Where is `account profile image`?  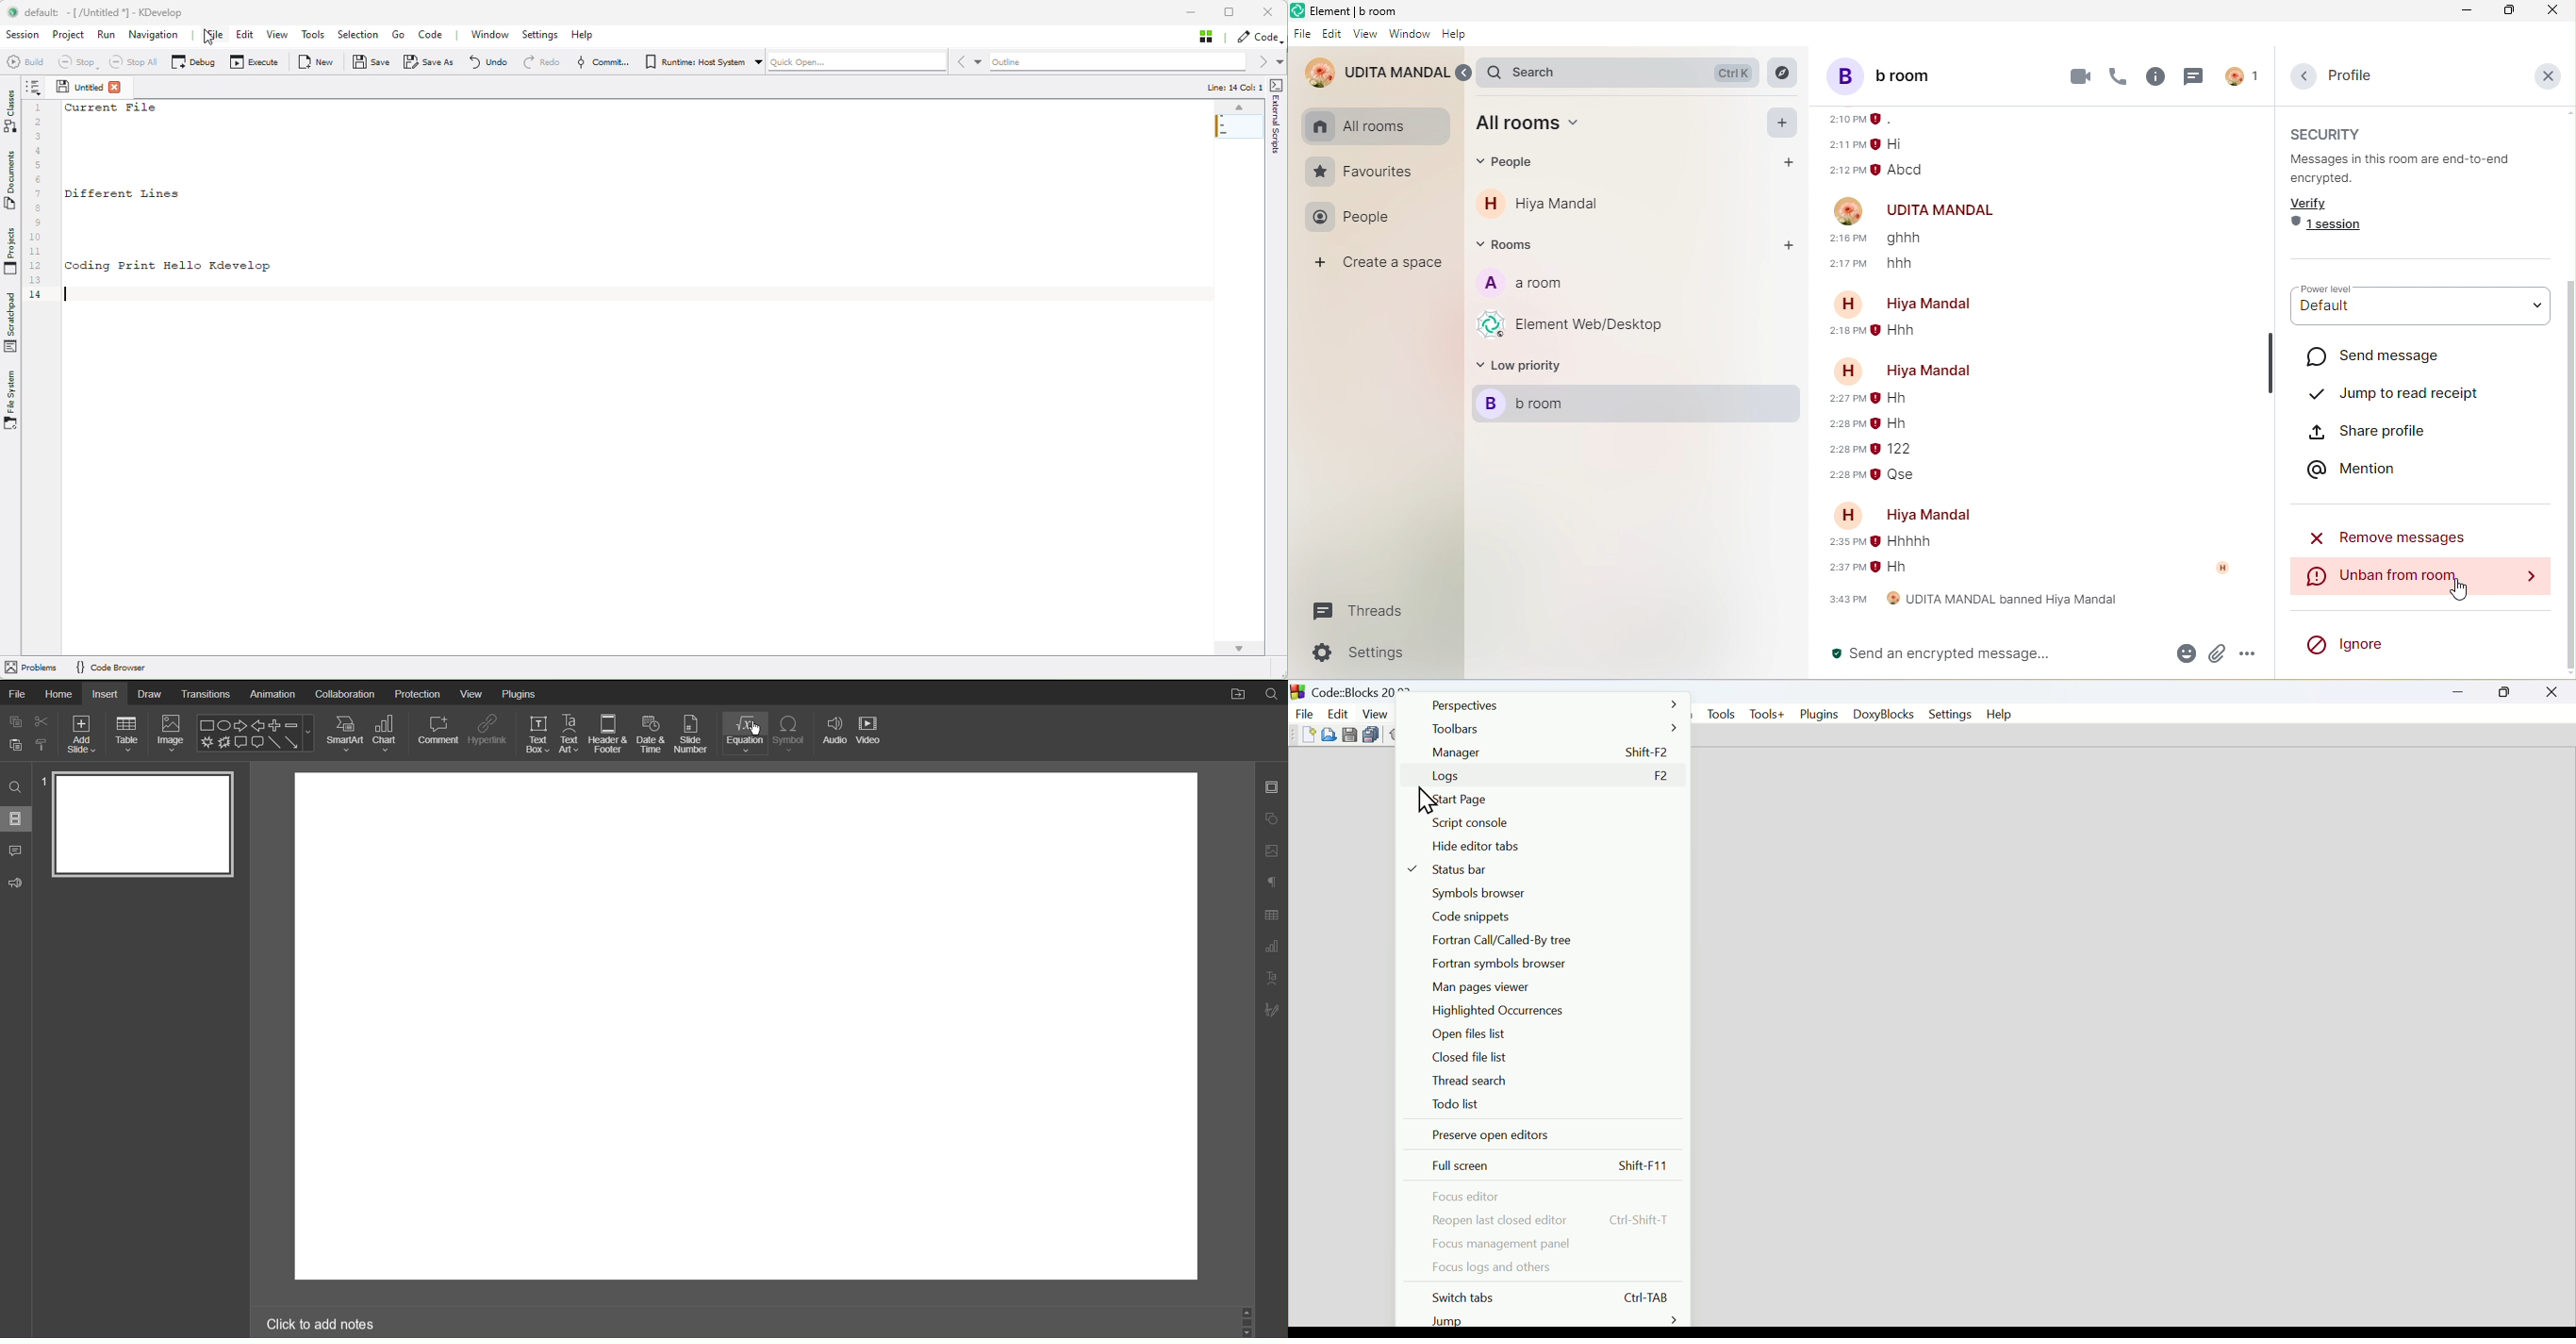 account profile image is located at coordinates (1849, 209).